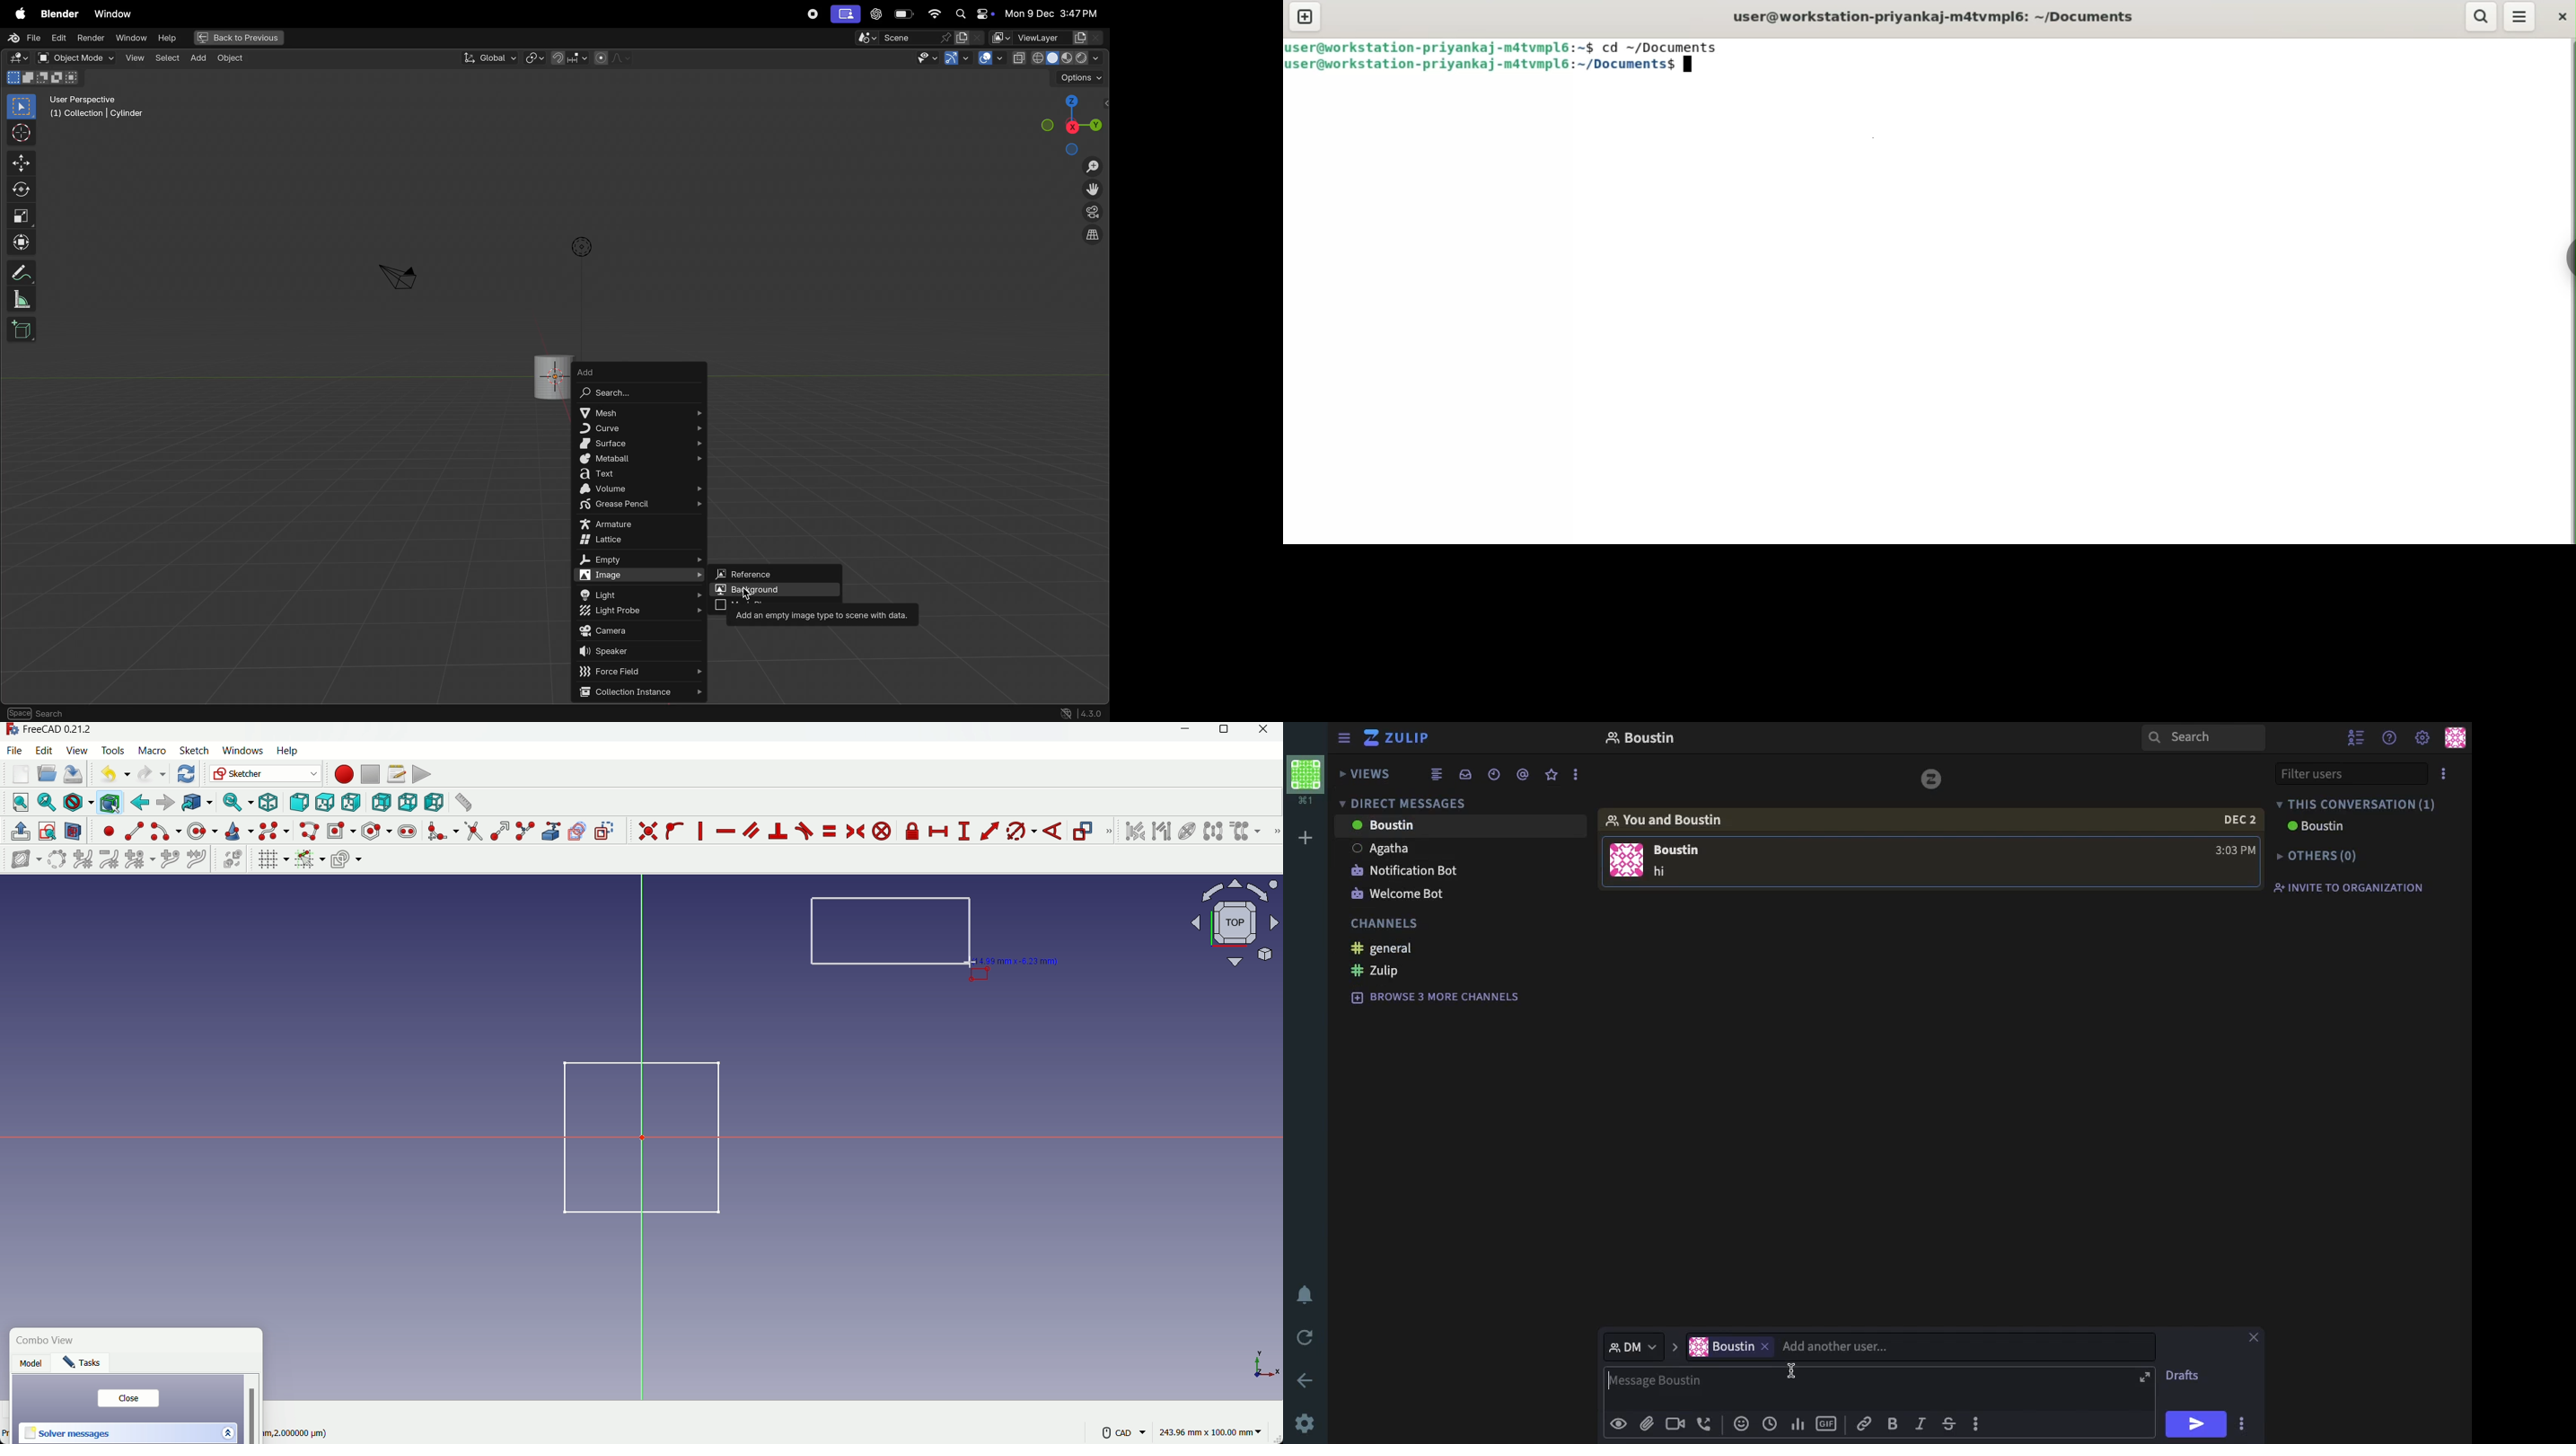 Image resolution: width=2576 pixels, height=1456 pixels. What do you see at coordinates (308, 830) in the screenshot?
I see `create polyline` at bounding box center [308, 830].